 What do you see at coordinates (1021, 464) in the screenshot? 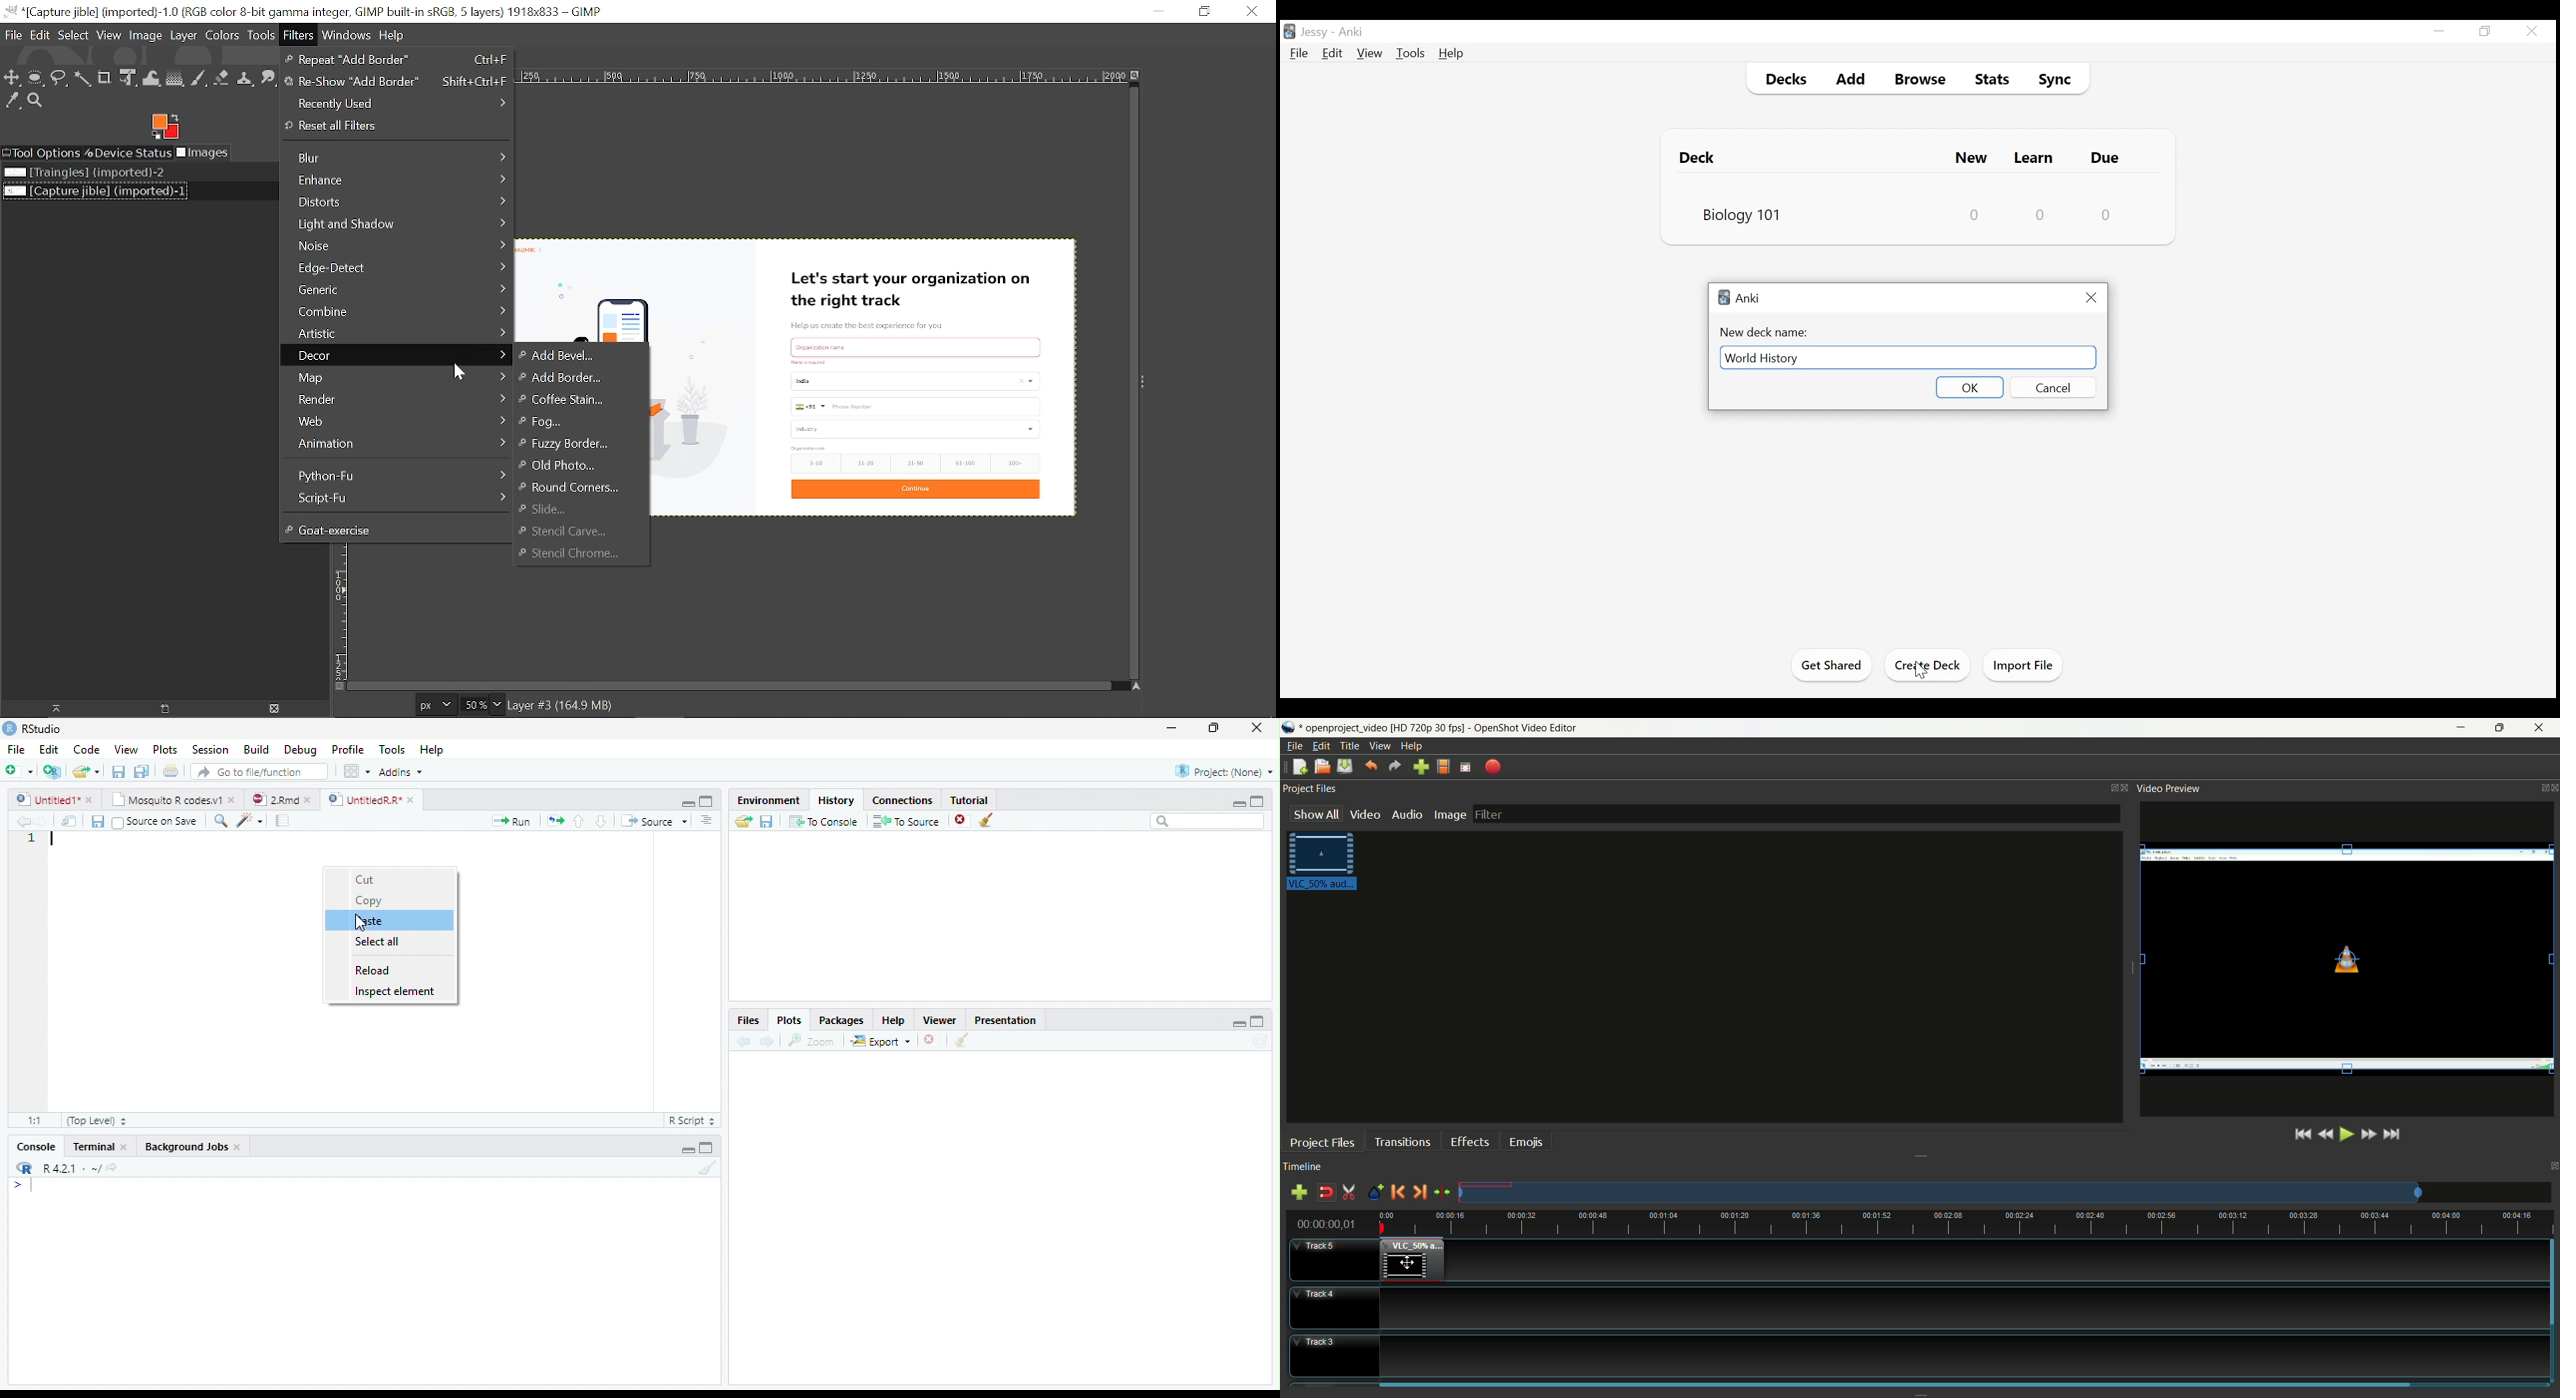
I see `100+` at bounding box center [1021, 464].